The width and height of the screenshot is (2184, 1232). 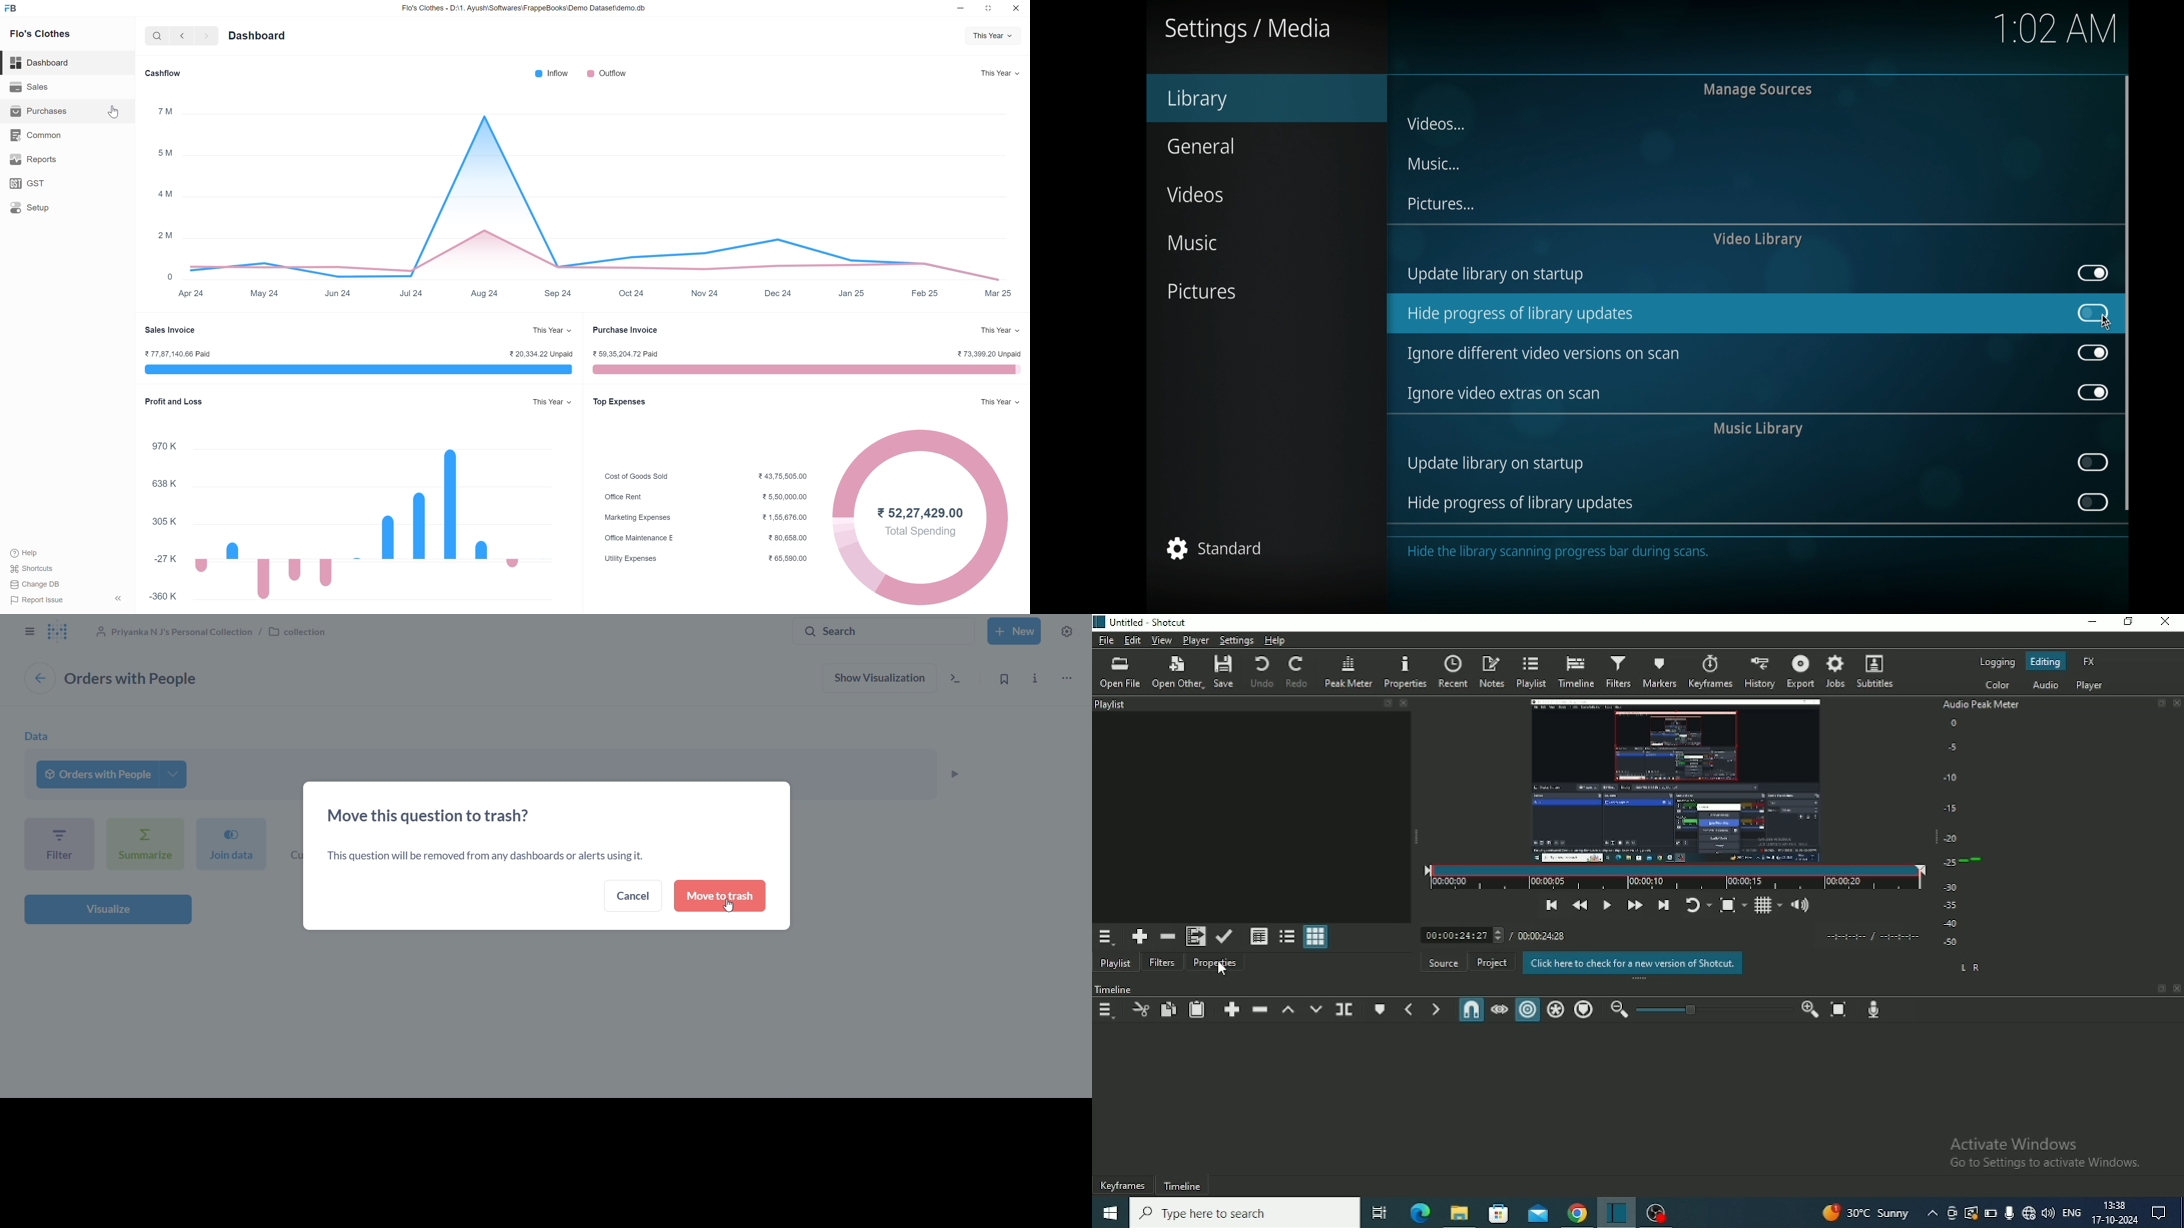 I want to click on Scrub while dragging, so click(x=1499, y=1010).